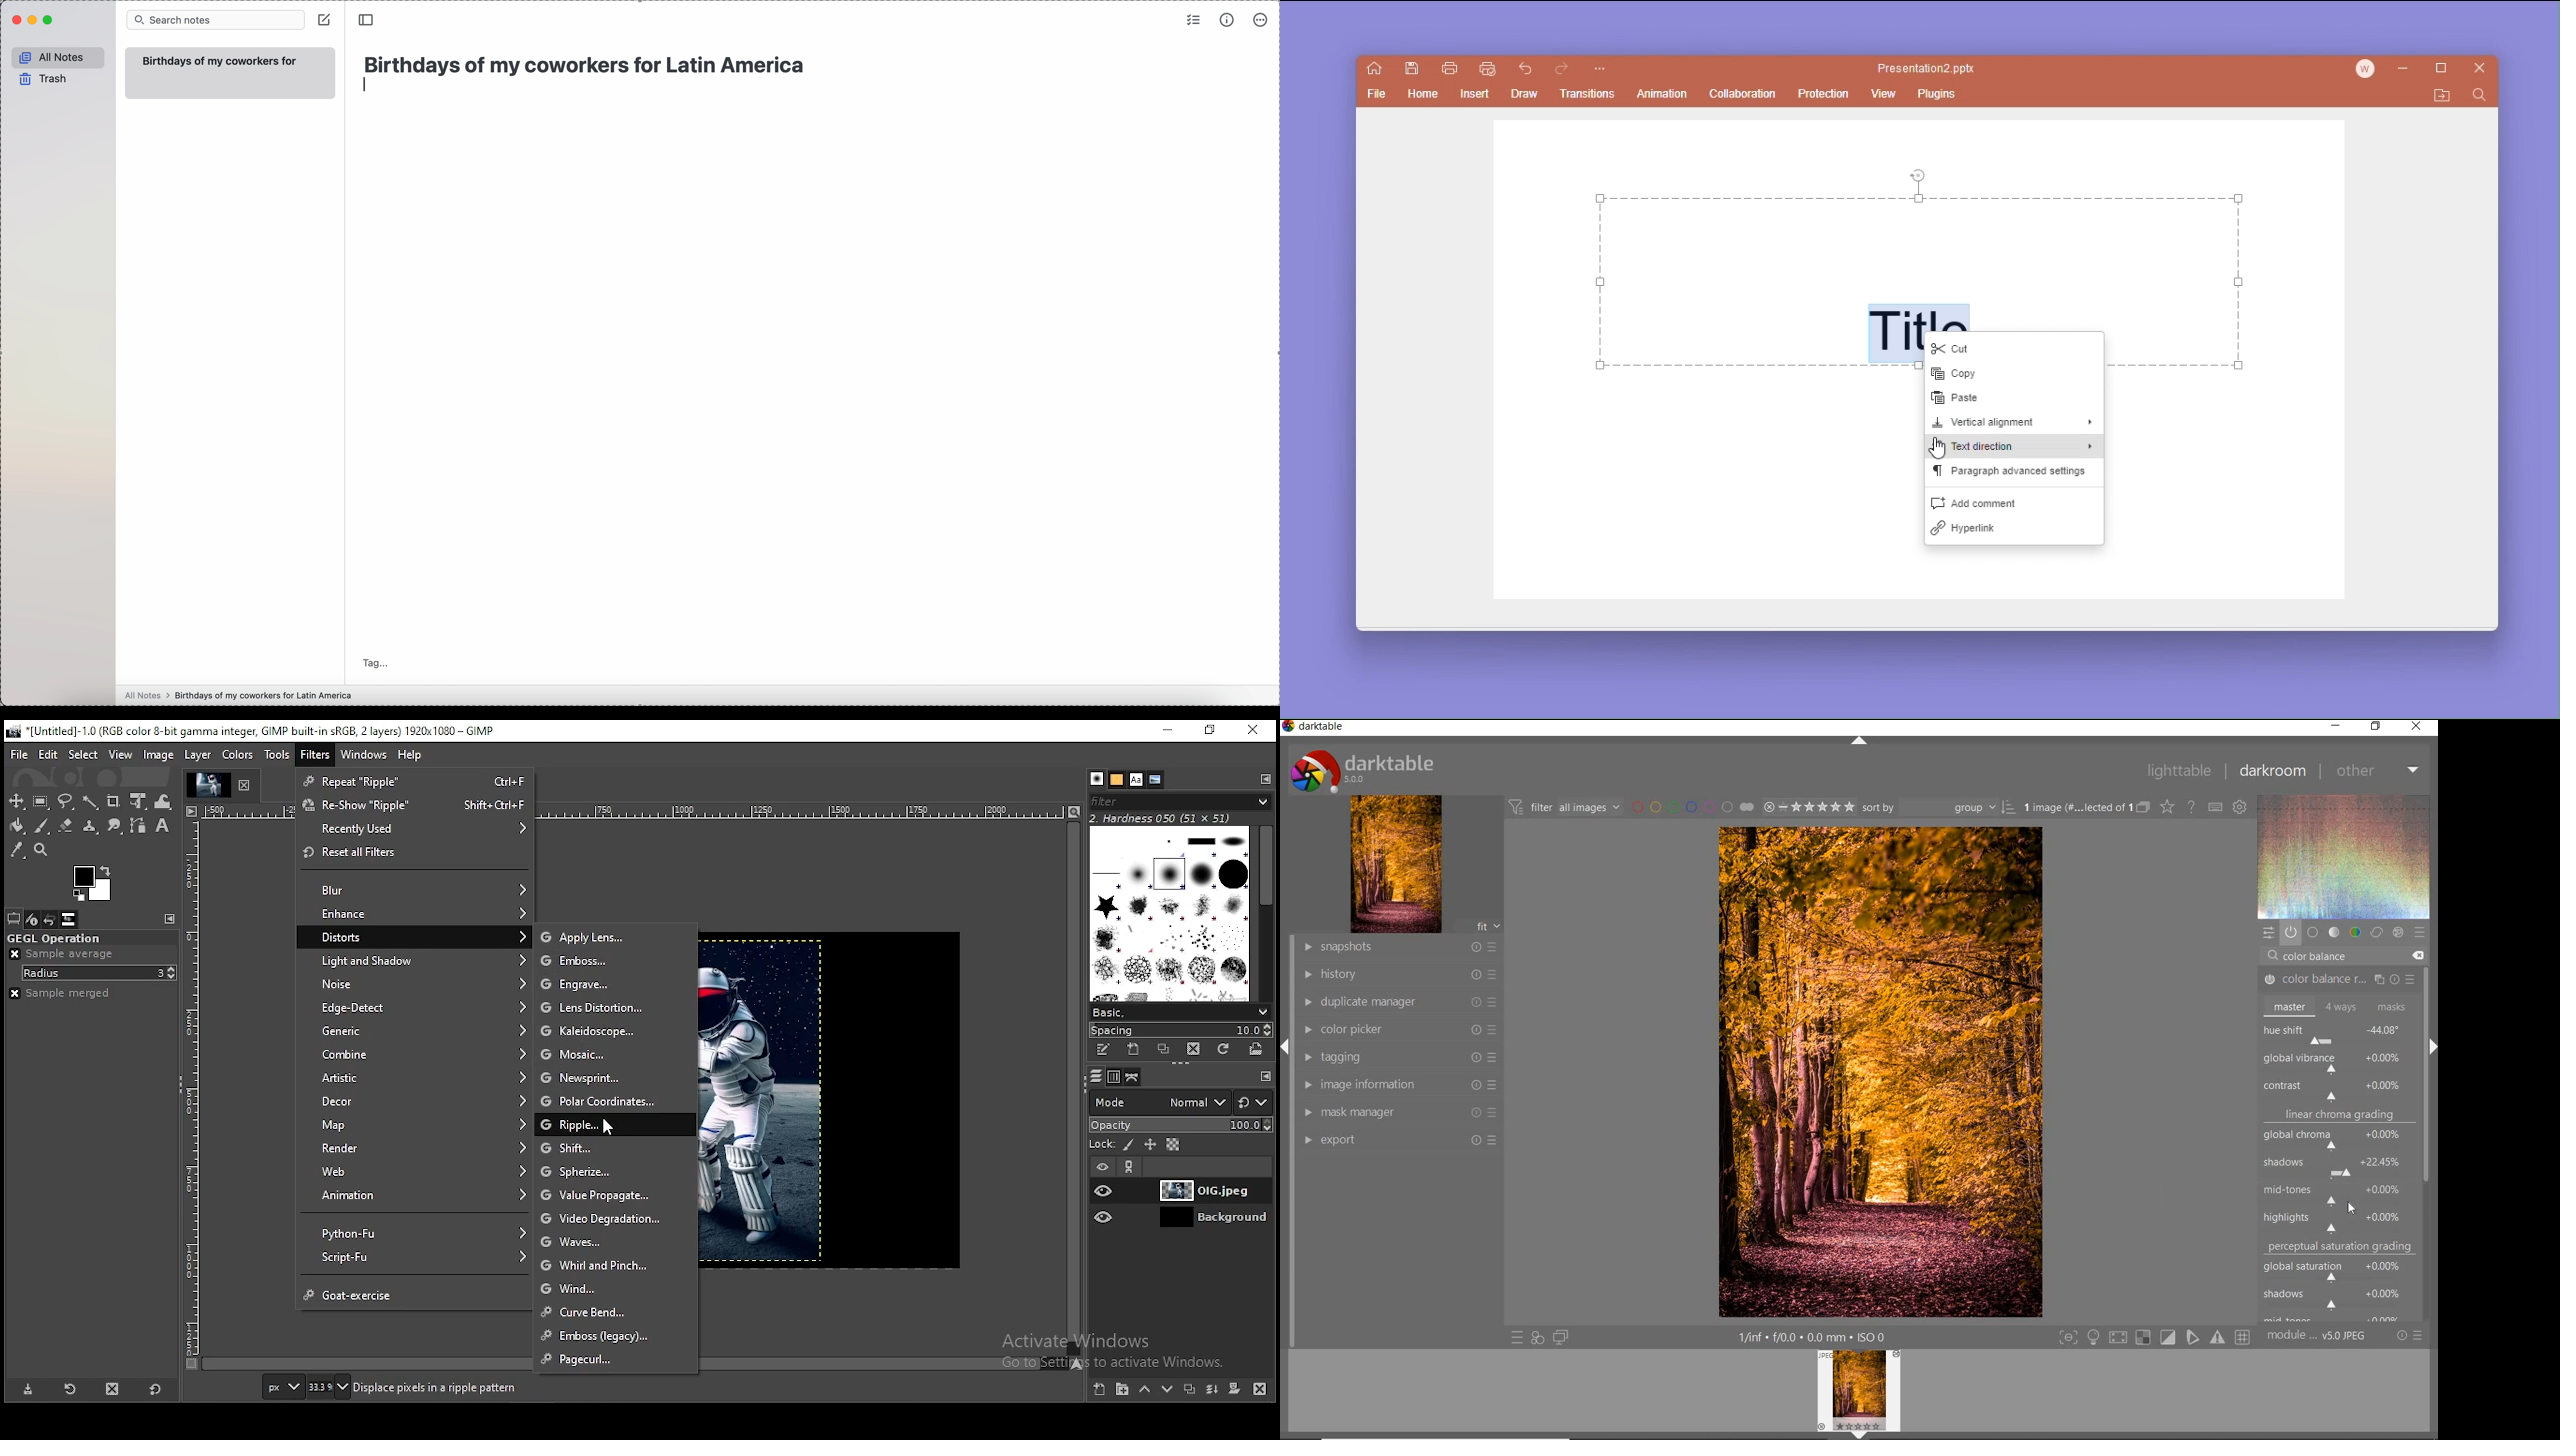  I want to click on edit this brush, so click(1104, 1052).